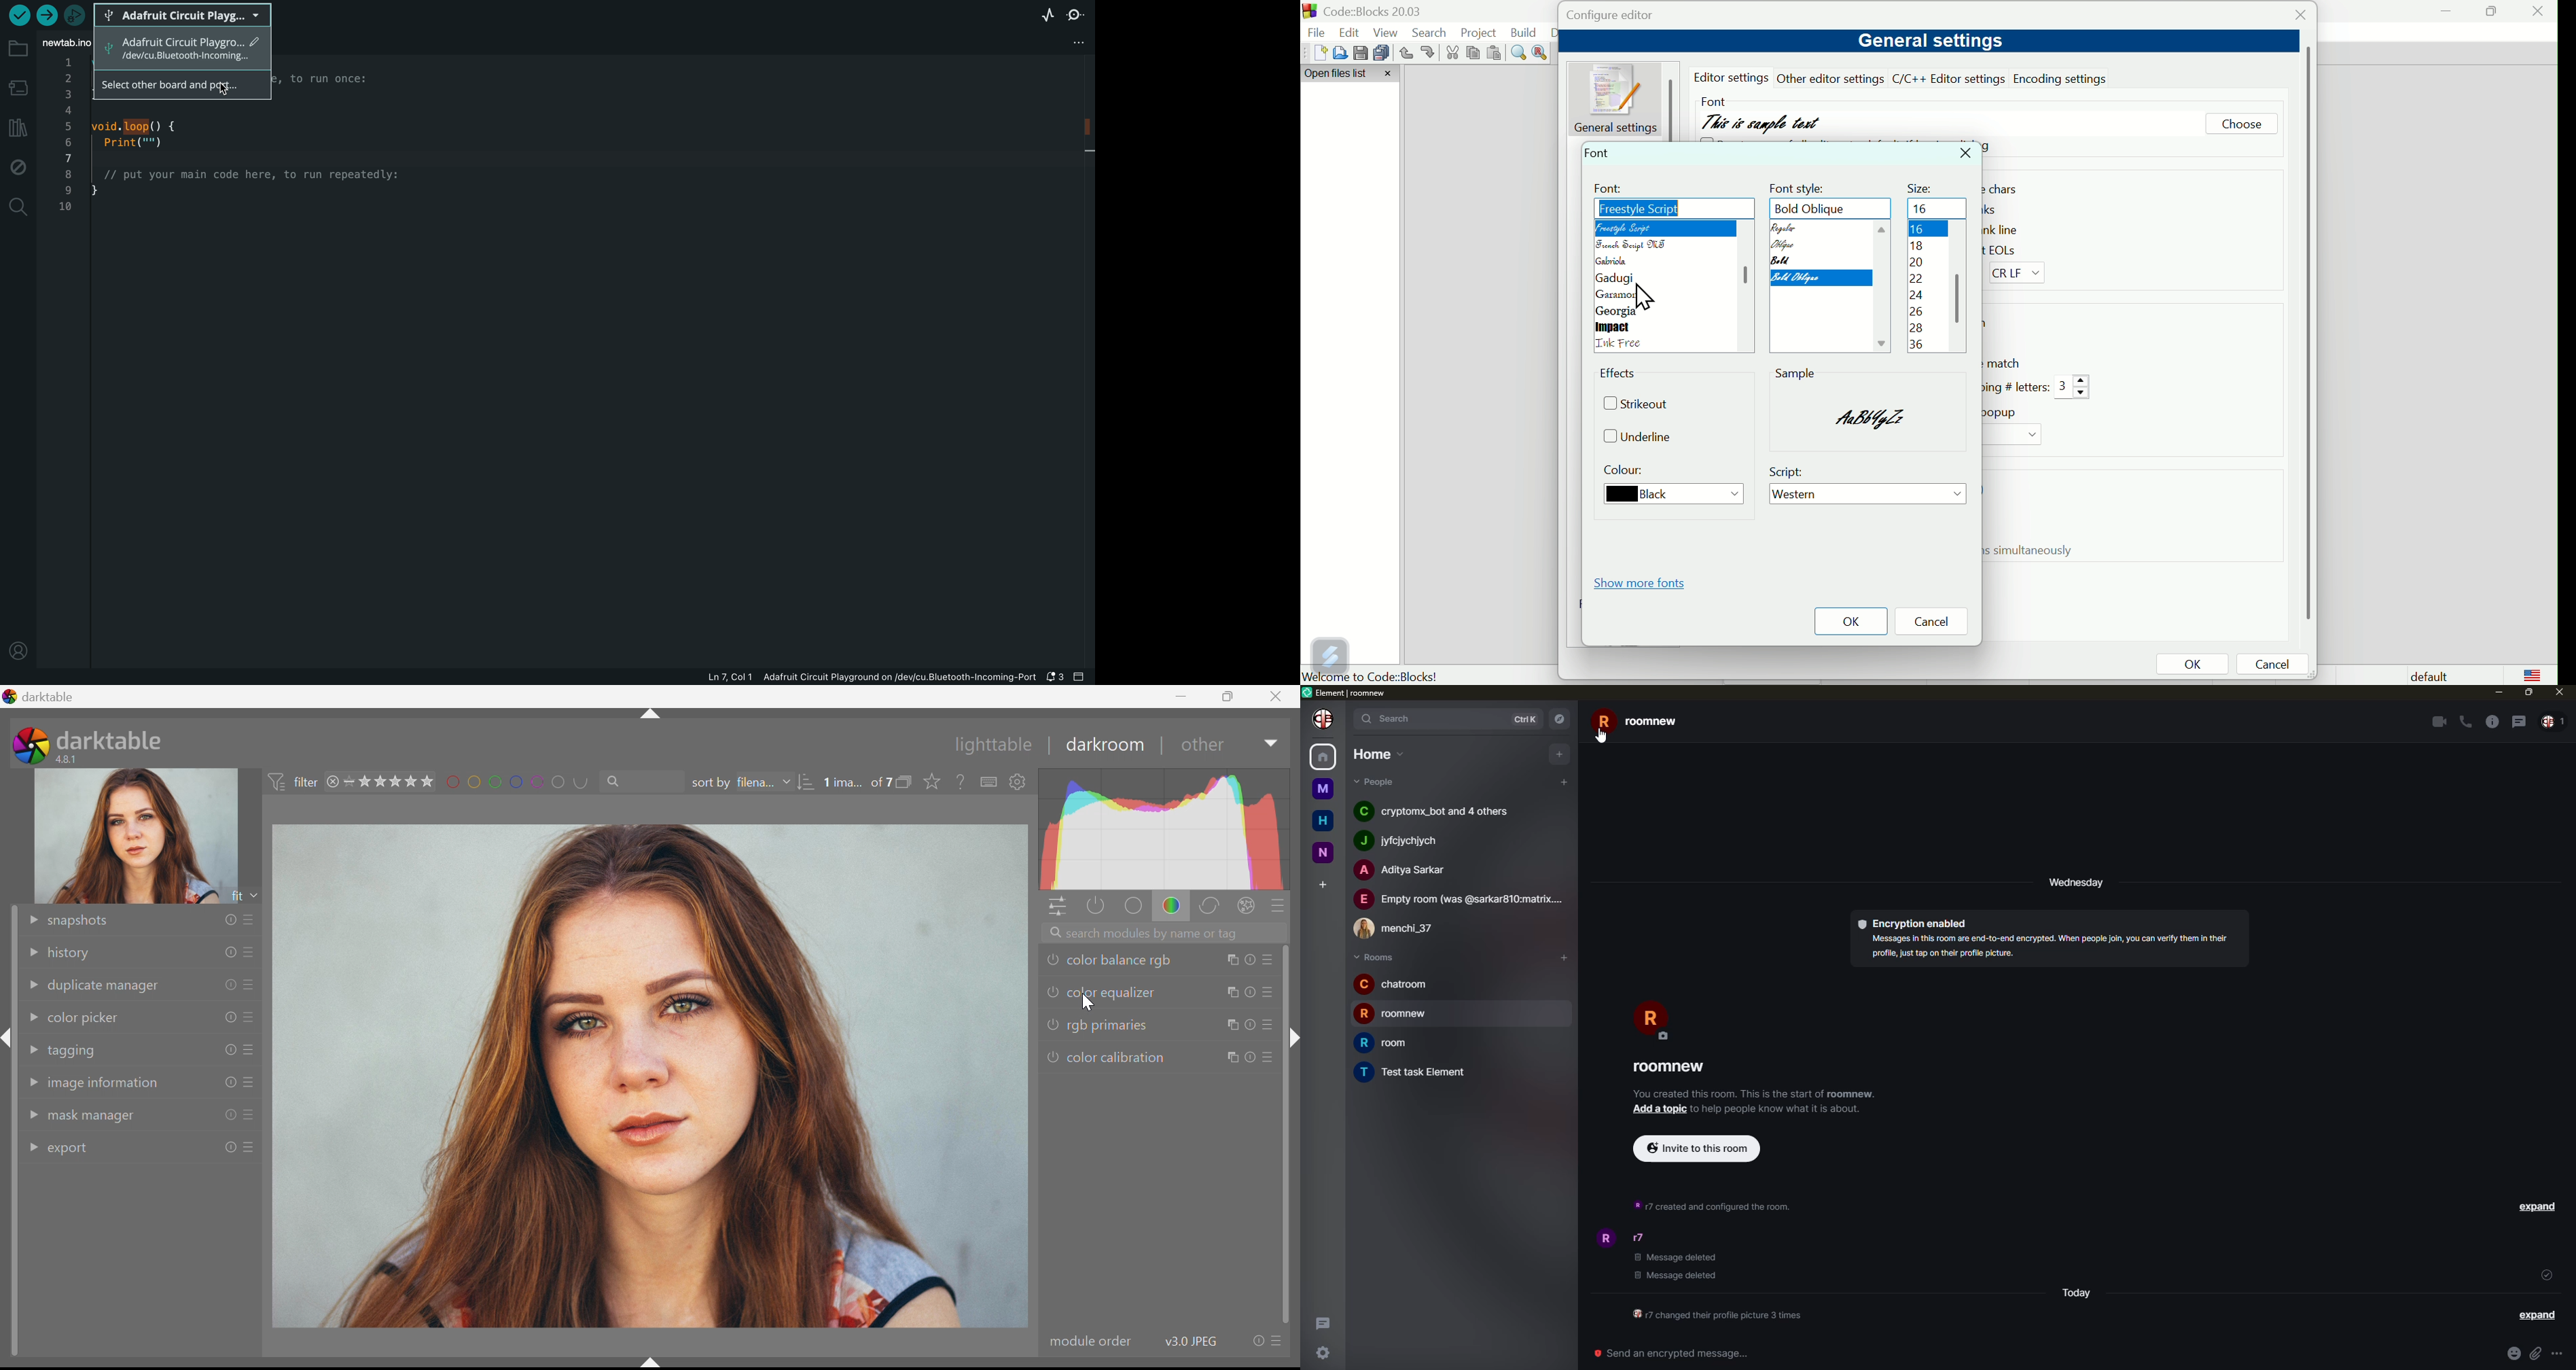 The height and width of the screenshot is (1372, 2576). What do you see at coordinates (1621, 375) in the screenshot?
I see `Effects` at bounding box center [1621, 375].